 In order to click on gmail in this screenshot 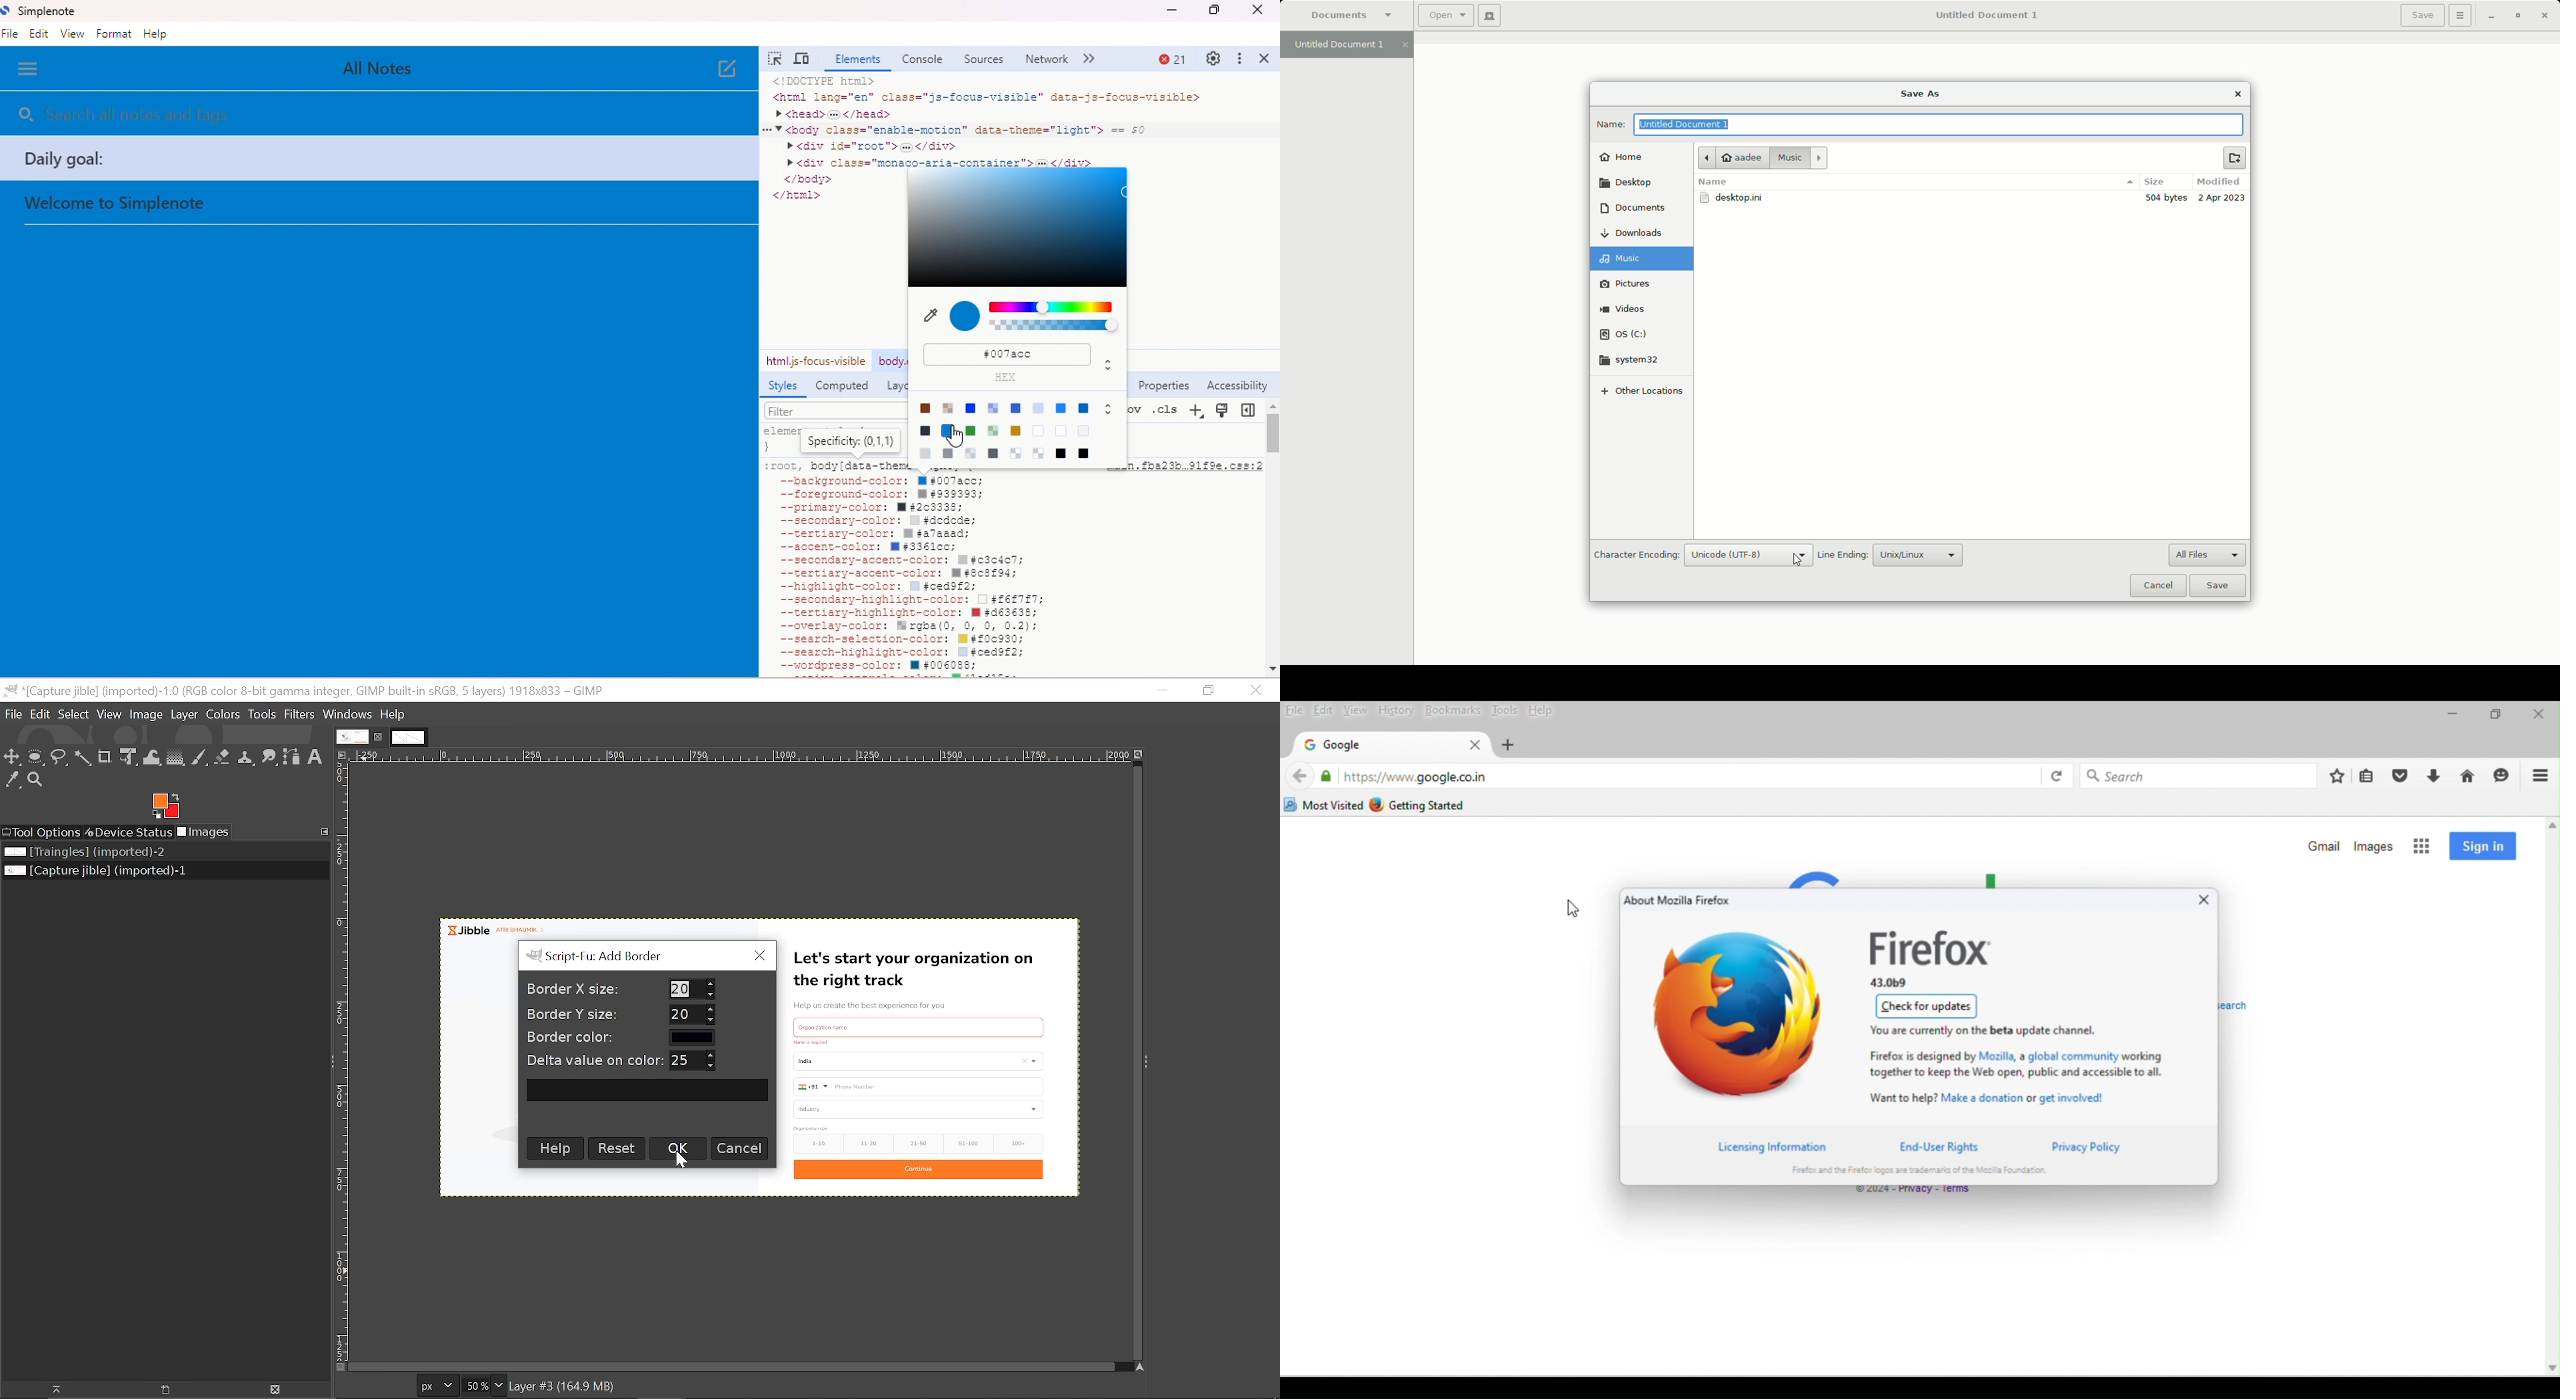, I will do `click(2321, 846)`.